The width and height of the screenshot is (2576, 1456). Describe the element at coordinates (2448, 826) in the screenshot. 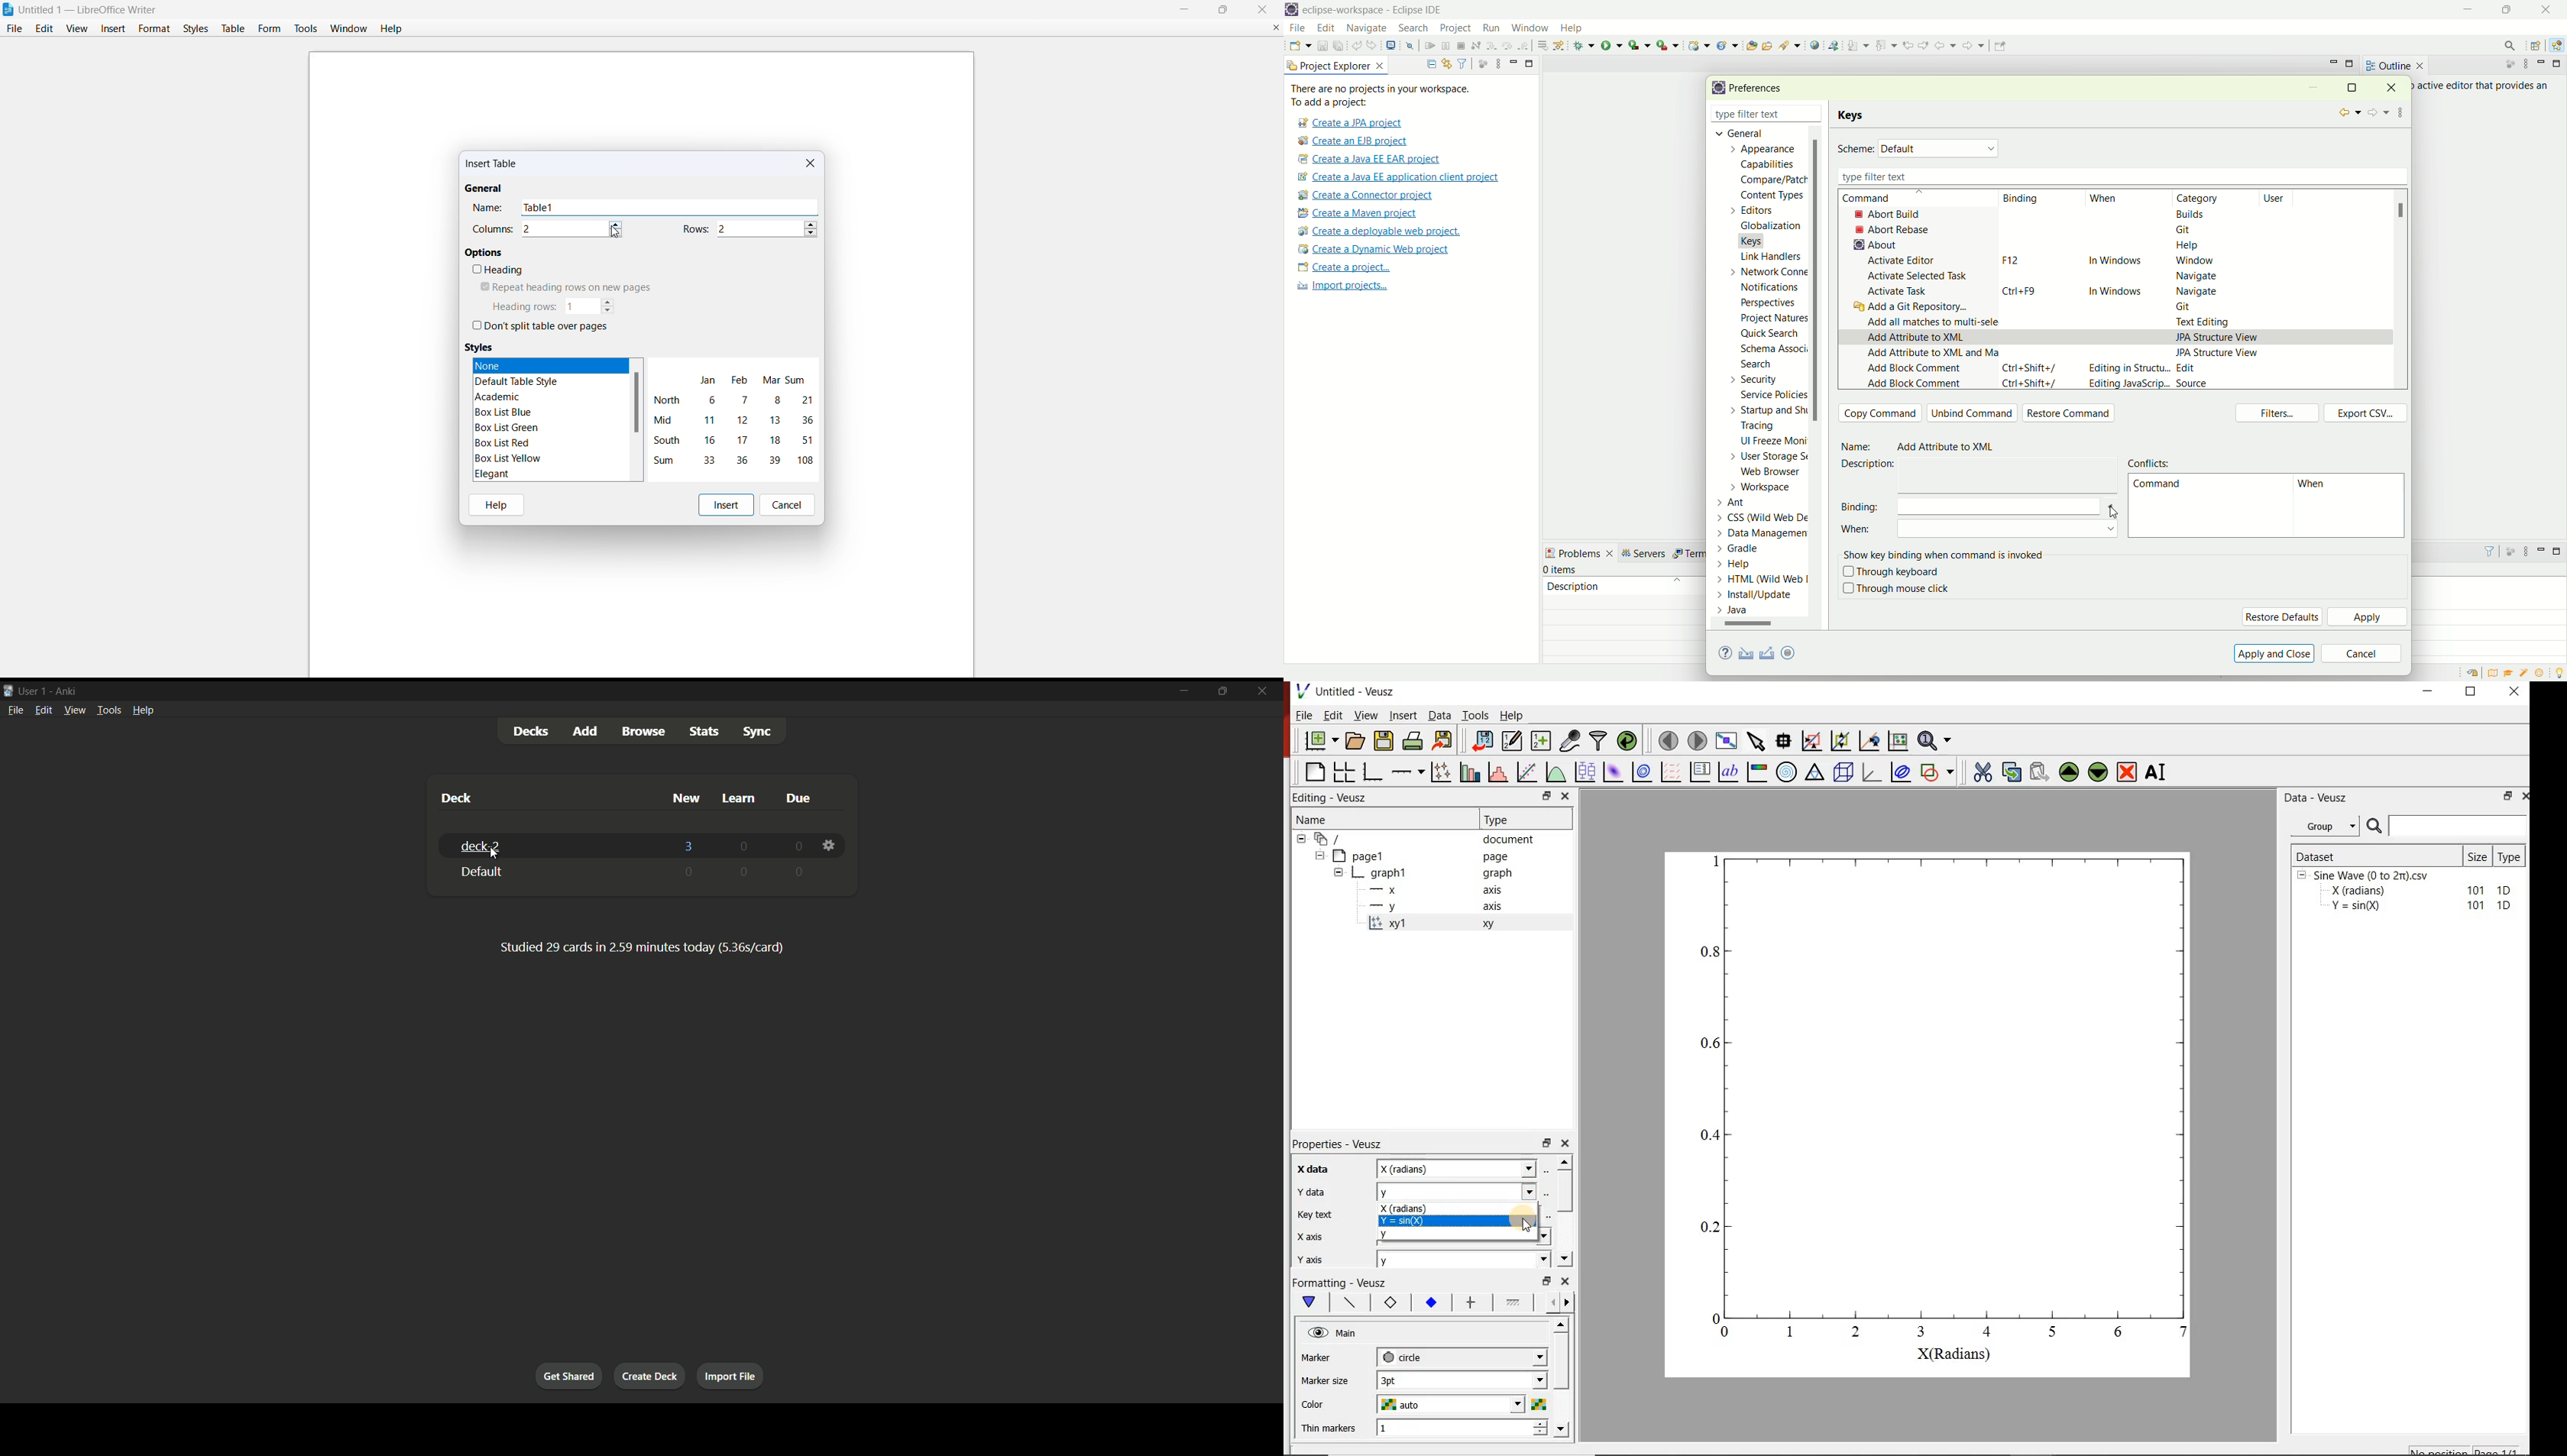

I see `Search` at that location.